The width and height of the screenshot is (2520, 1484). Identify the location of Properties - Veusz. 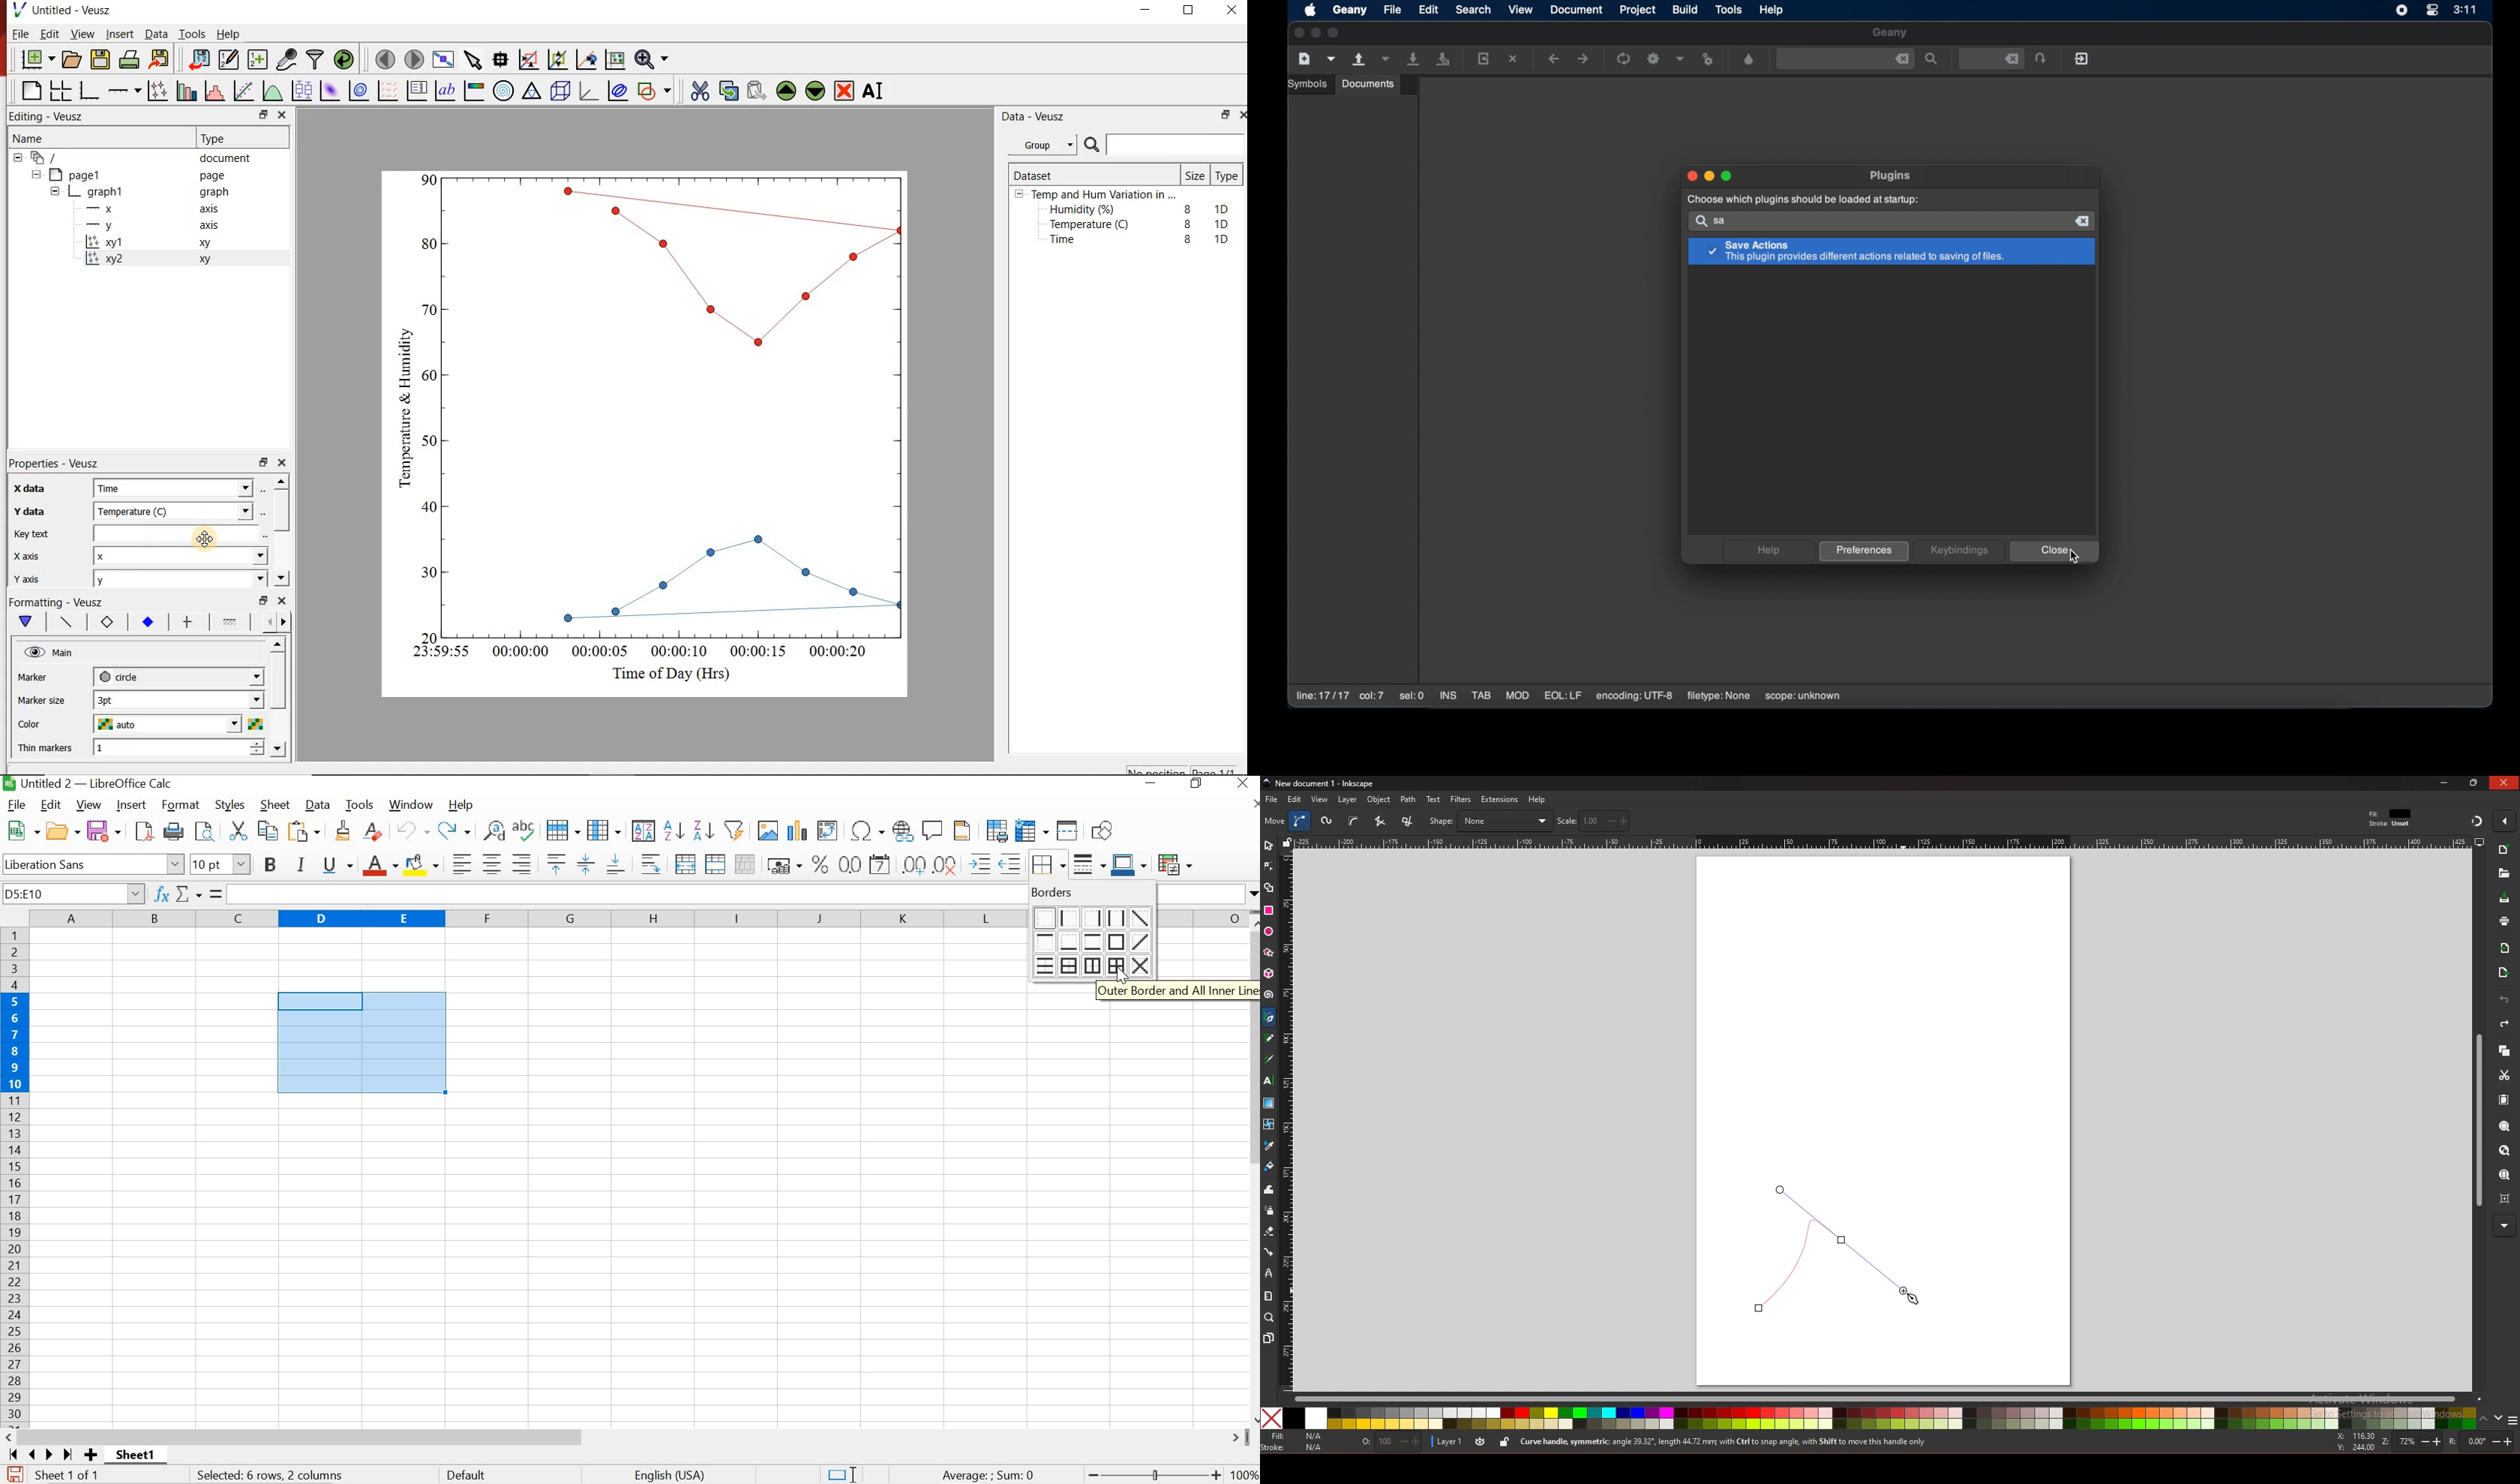
(62, 461).